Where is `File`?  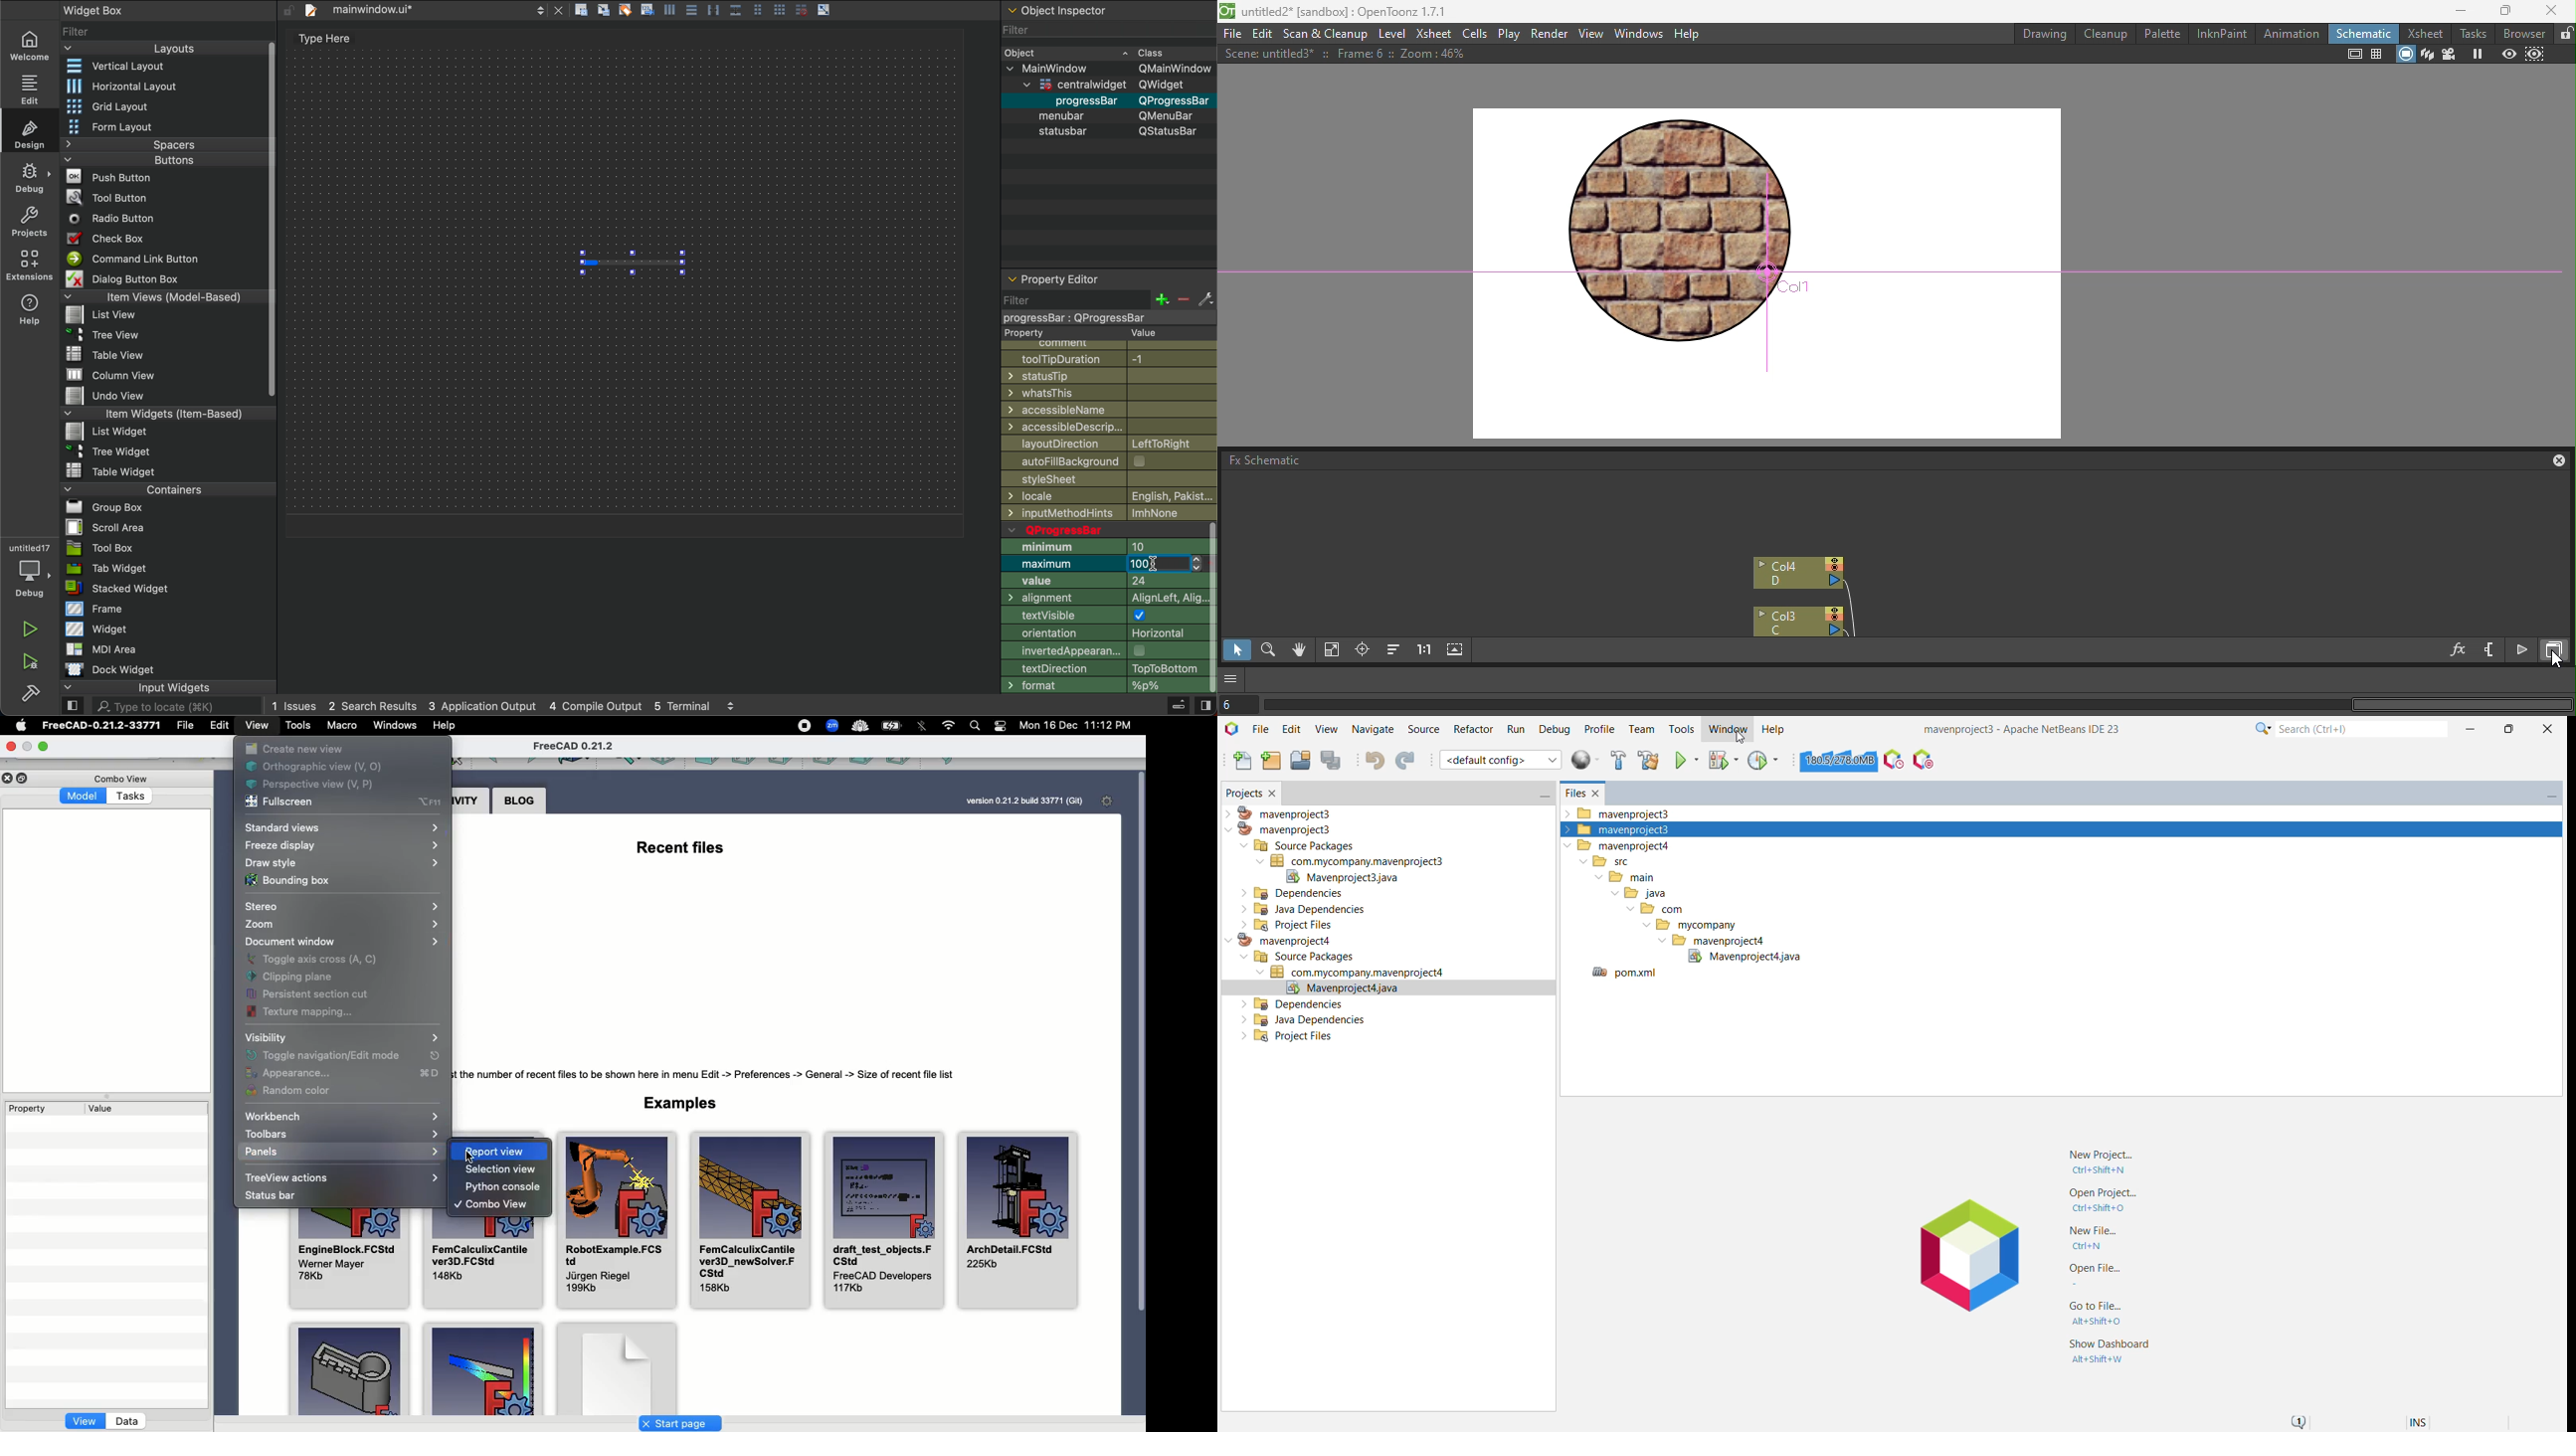 File is located at coordinates (117, 396).